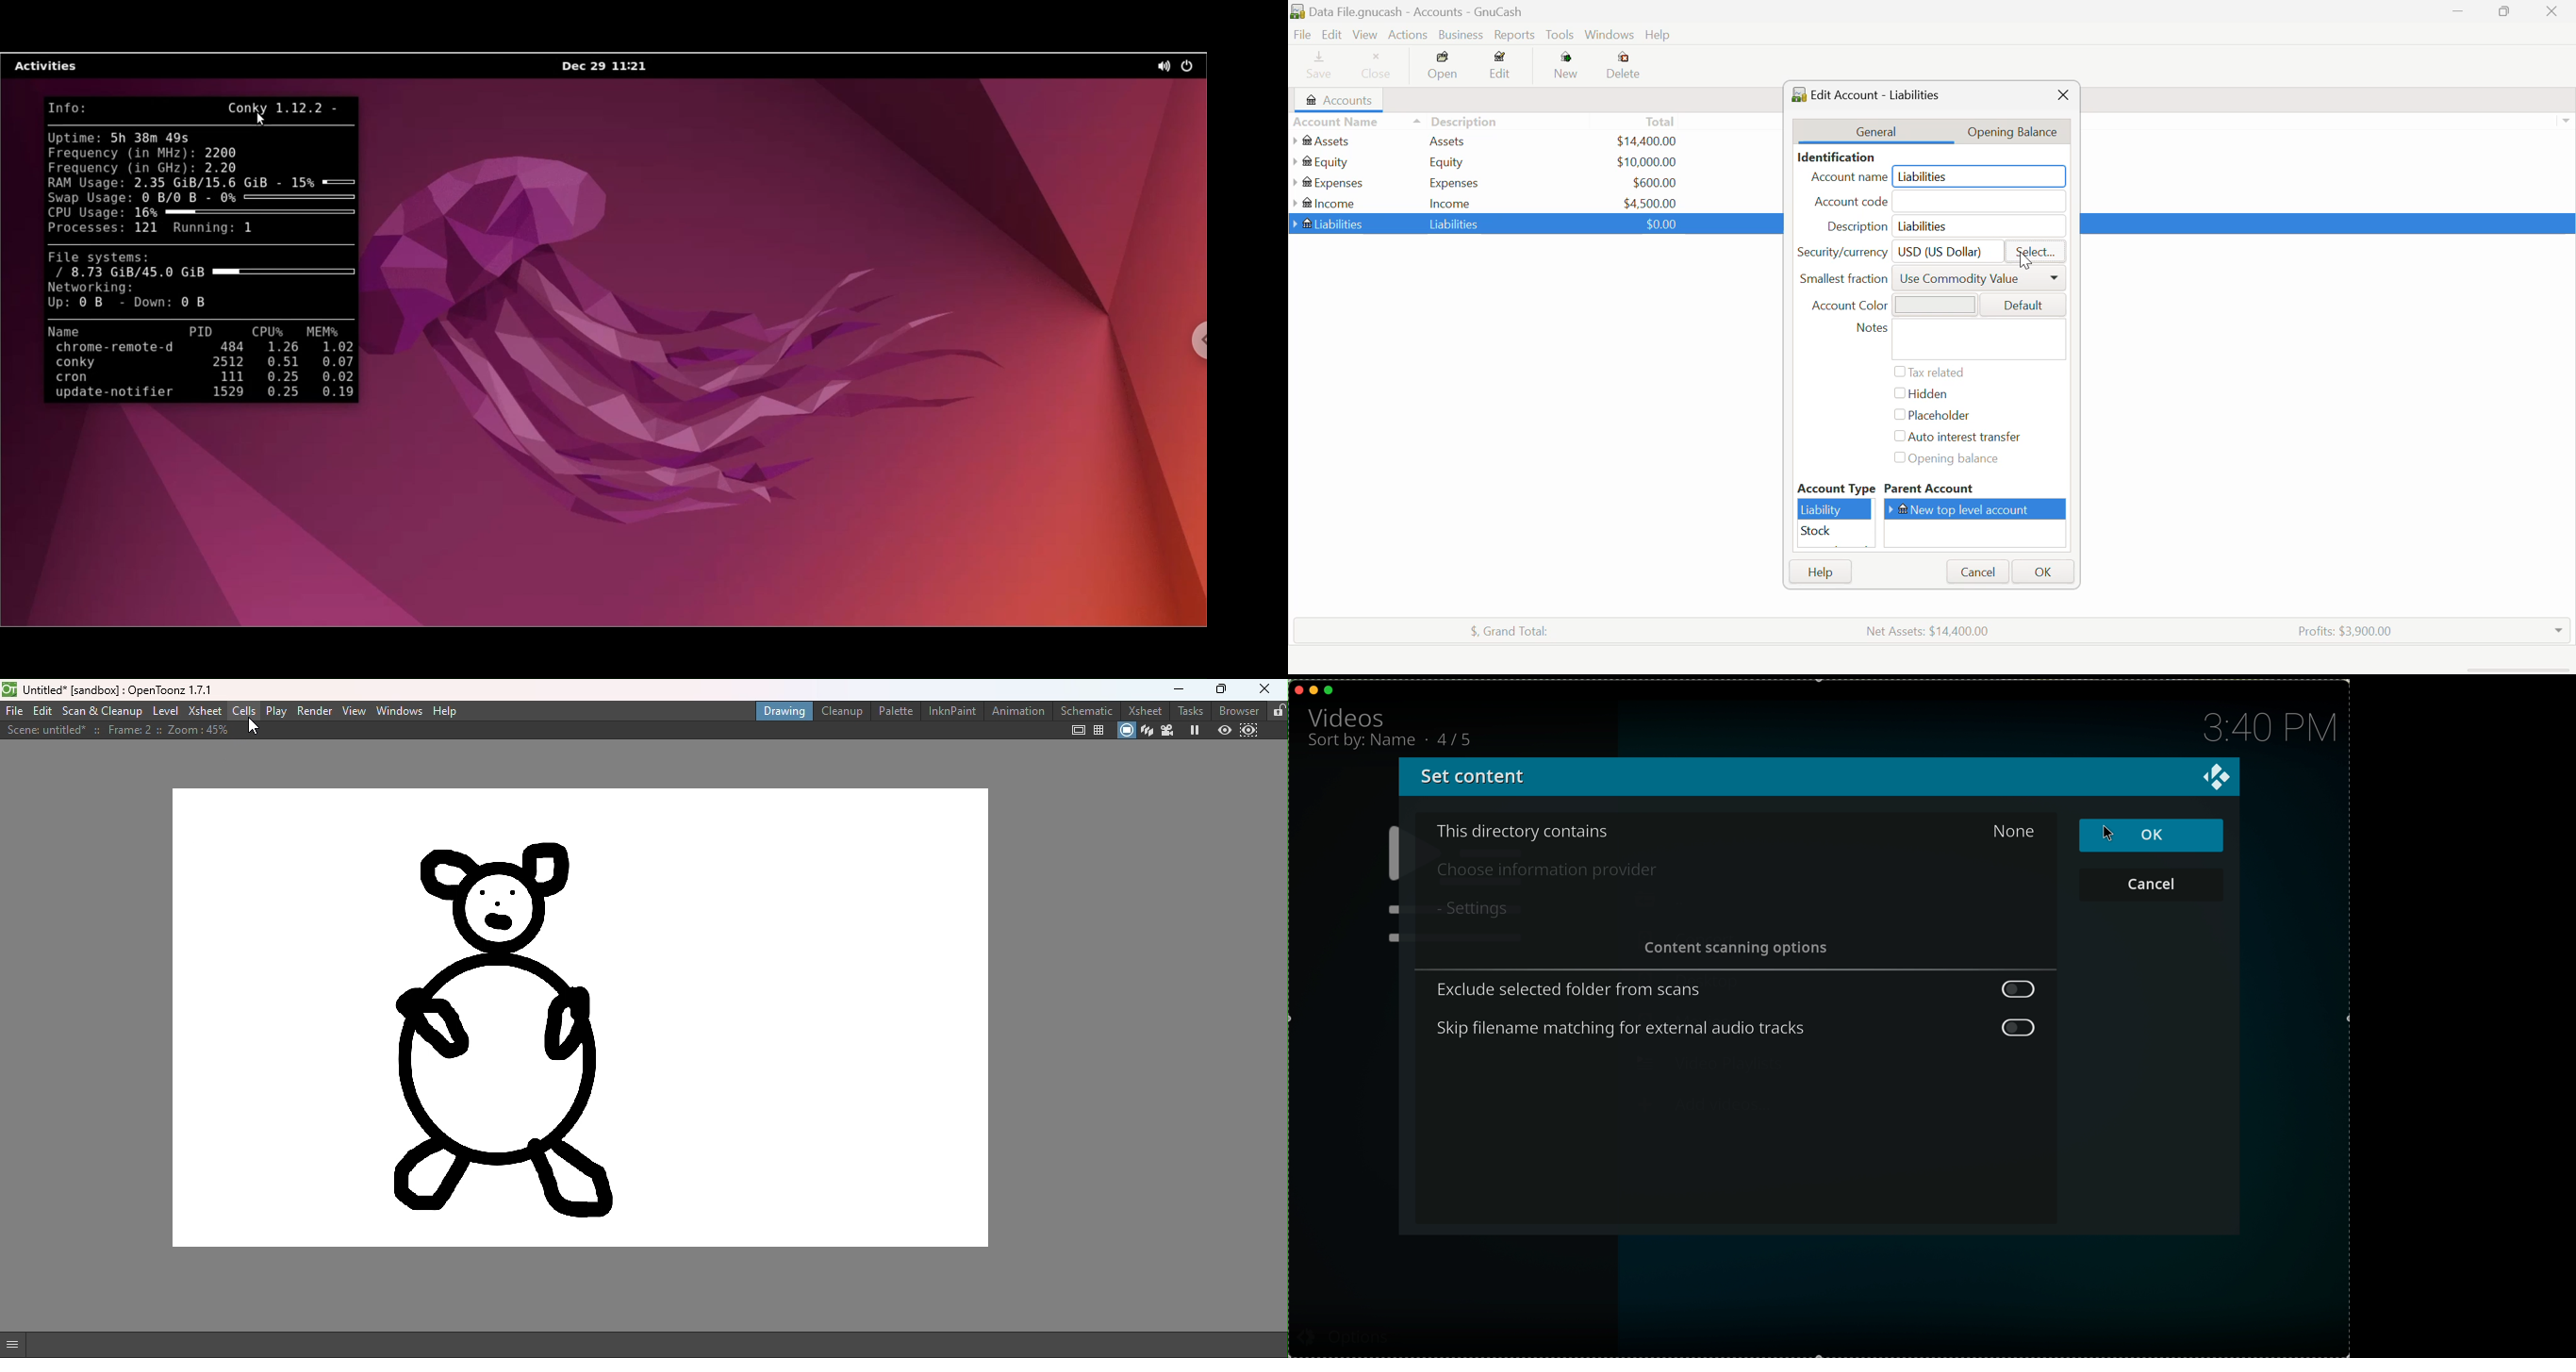 The width and height of the screenshot is (2576, 1372). Describe the element at coordinates (1339, 123) in the screenshot. I see `Account Column Heading` at that location.